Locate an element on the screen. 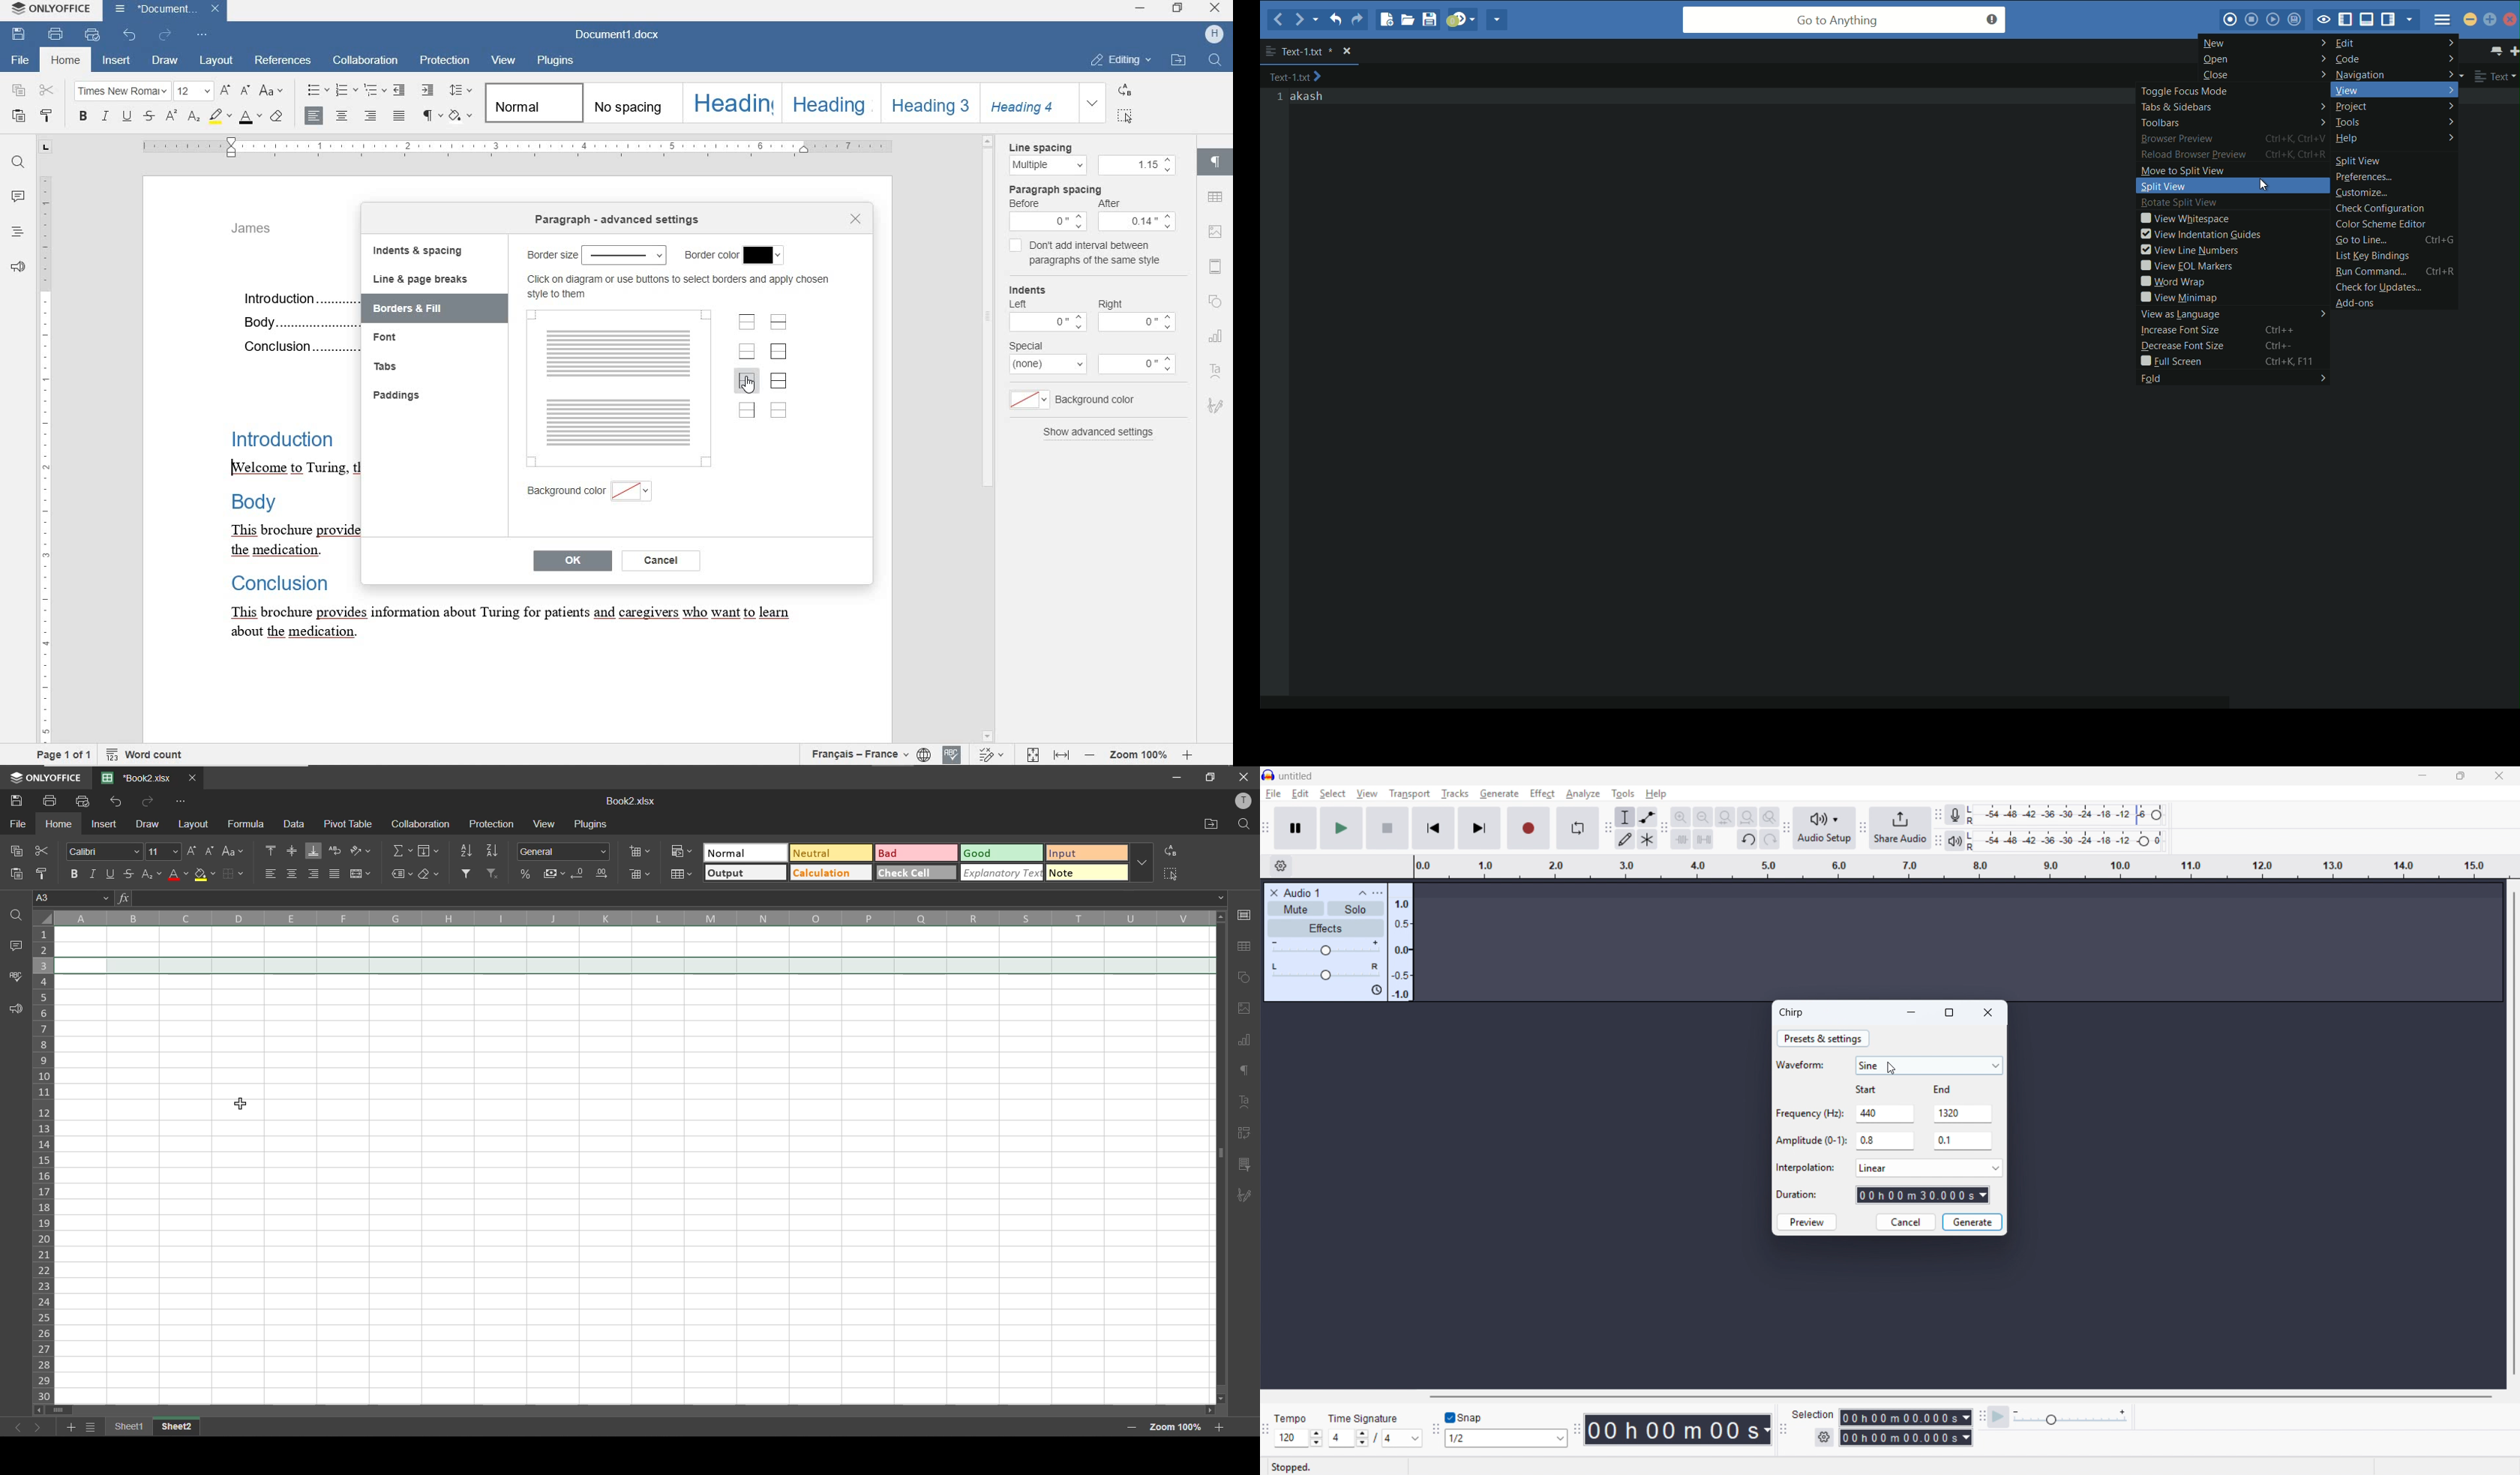  set top border only is located at coordinates (748, 324).